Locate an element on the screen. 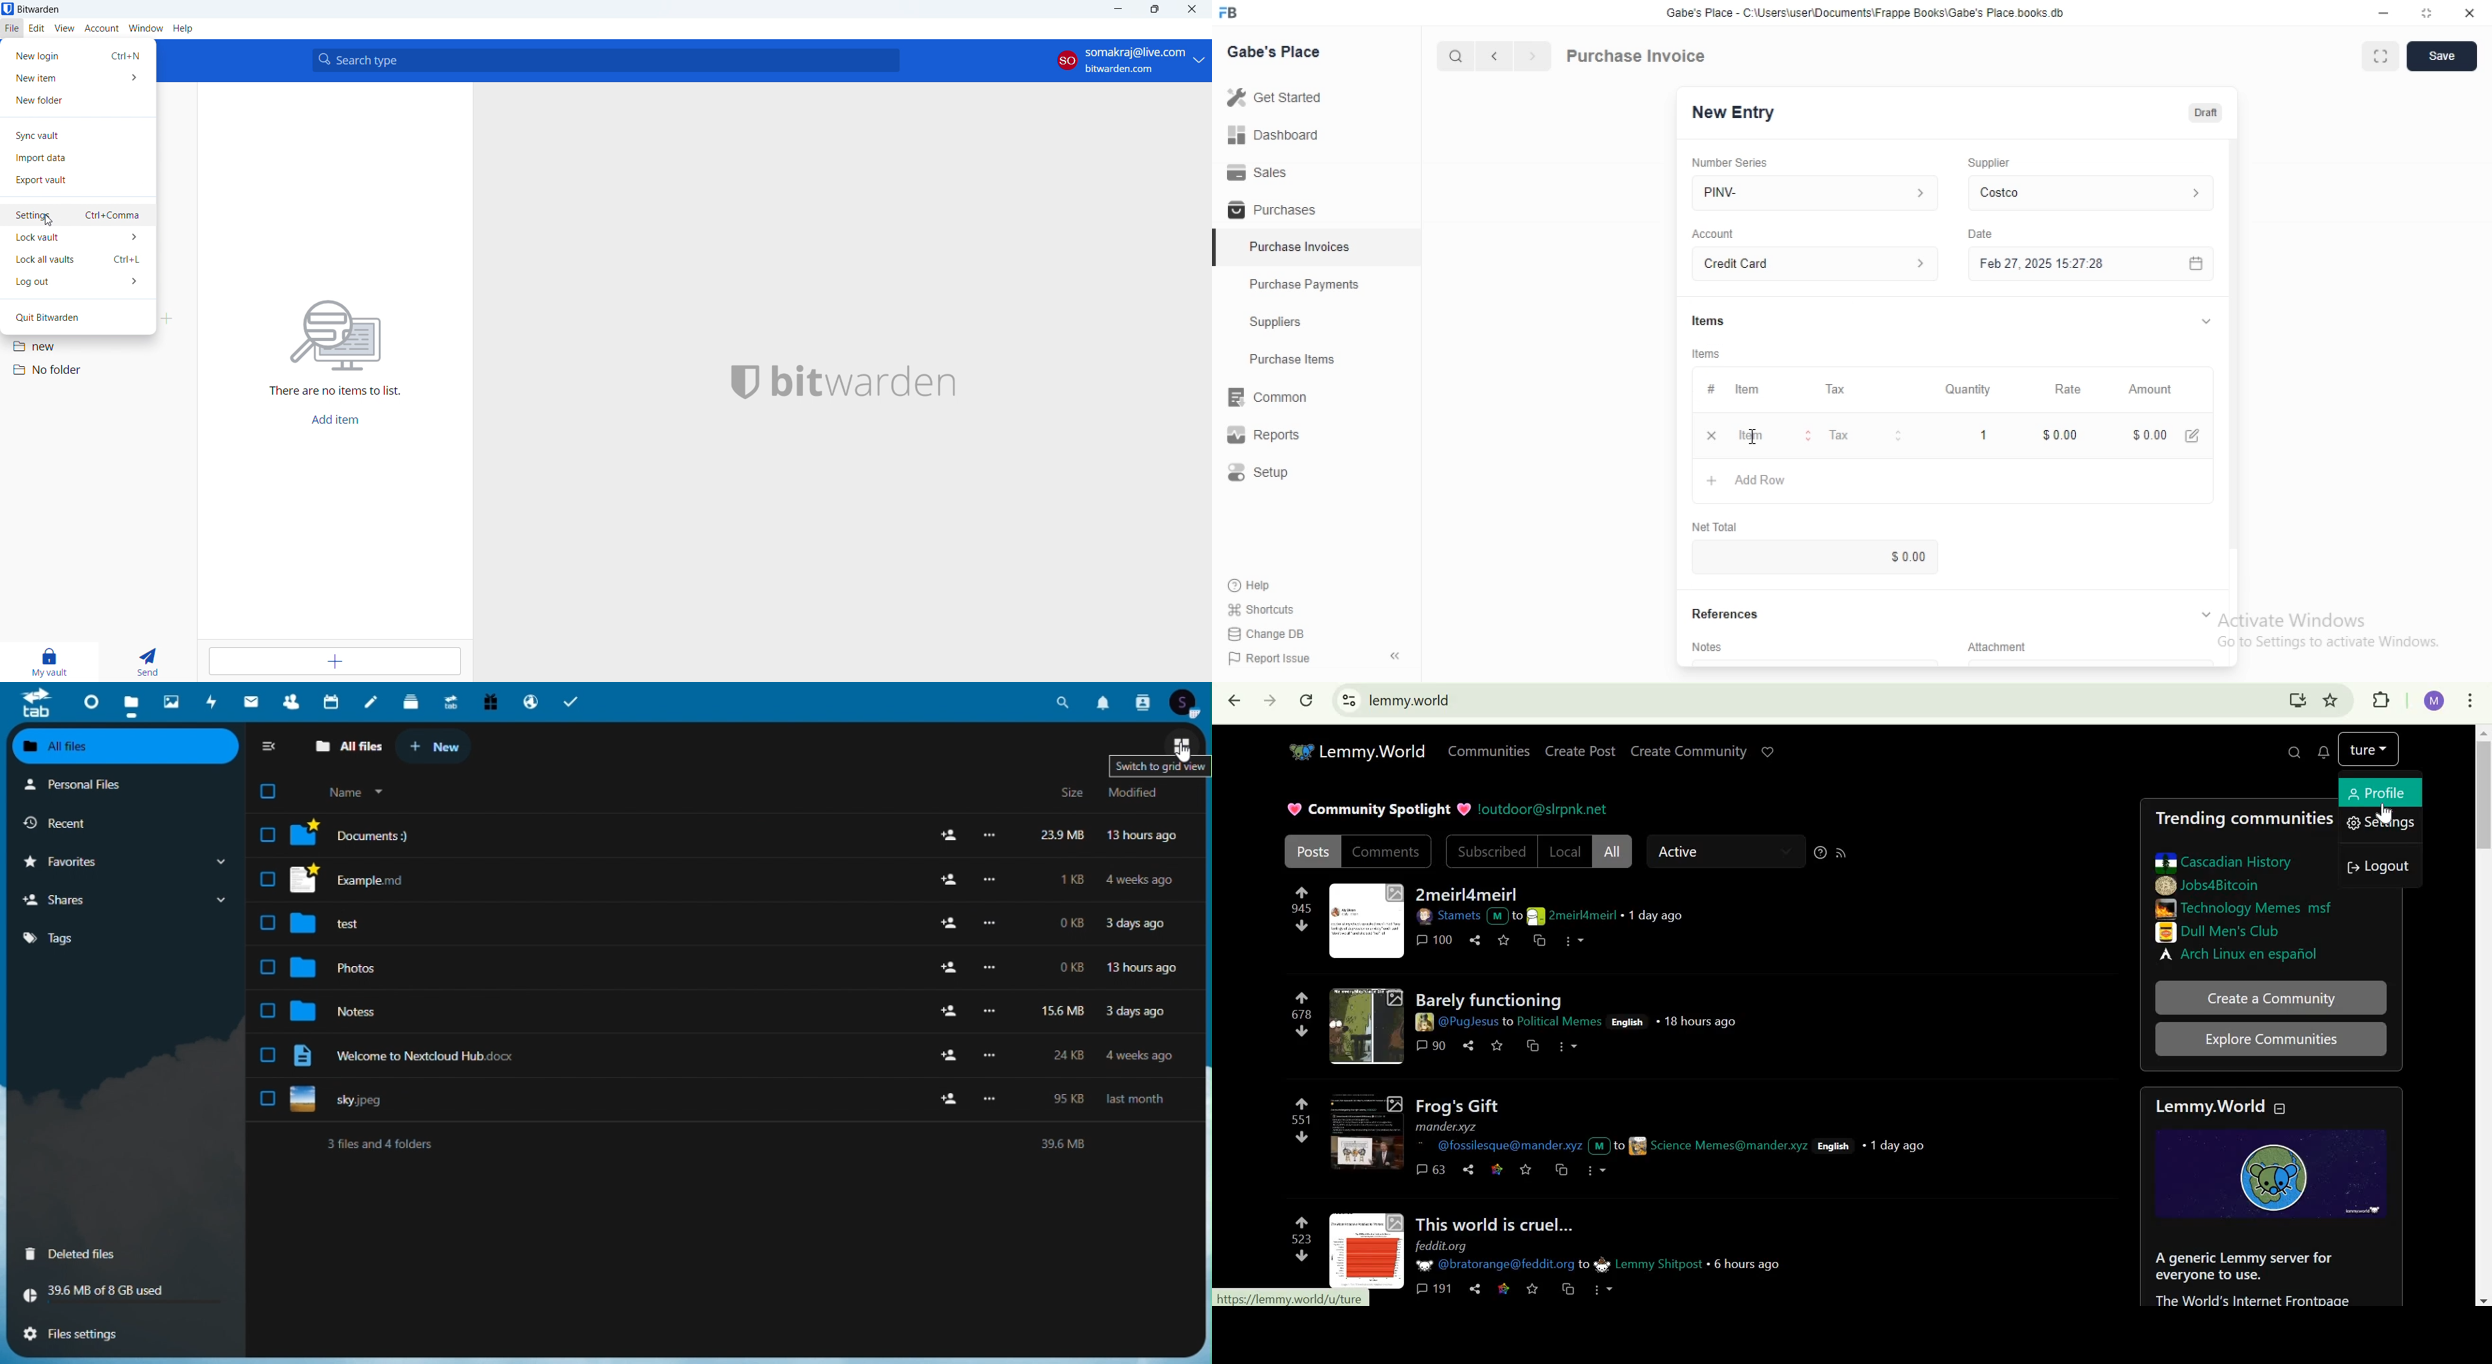 Image resolution: width=2492 pixels, height=1372 pixels. posts is located at coordinates (1313, 850).